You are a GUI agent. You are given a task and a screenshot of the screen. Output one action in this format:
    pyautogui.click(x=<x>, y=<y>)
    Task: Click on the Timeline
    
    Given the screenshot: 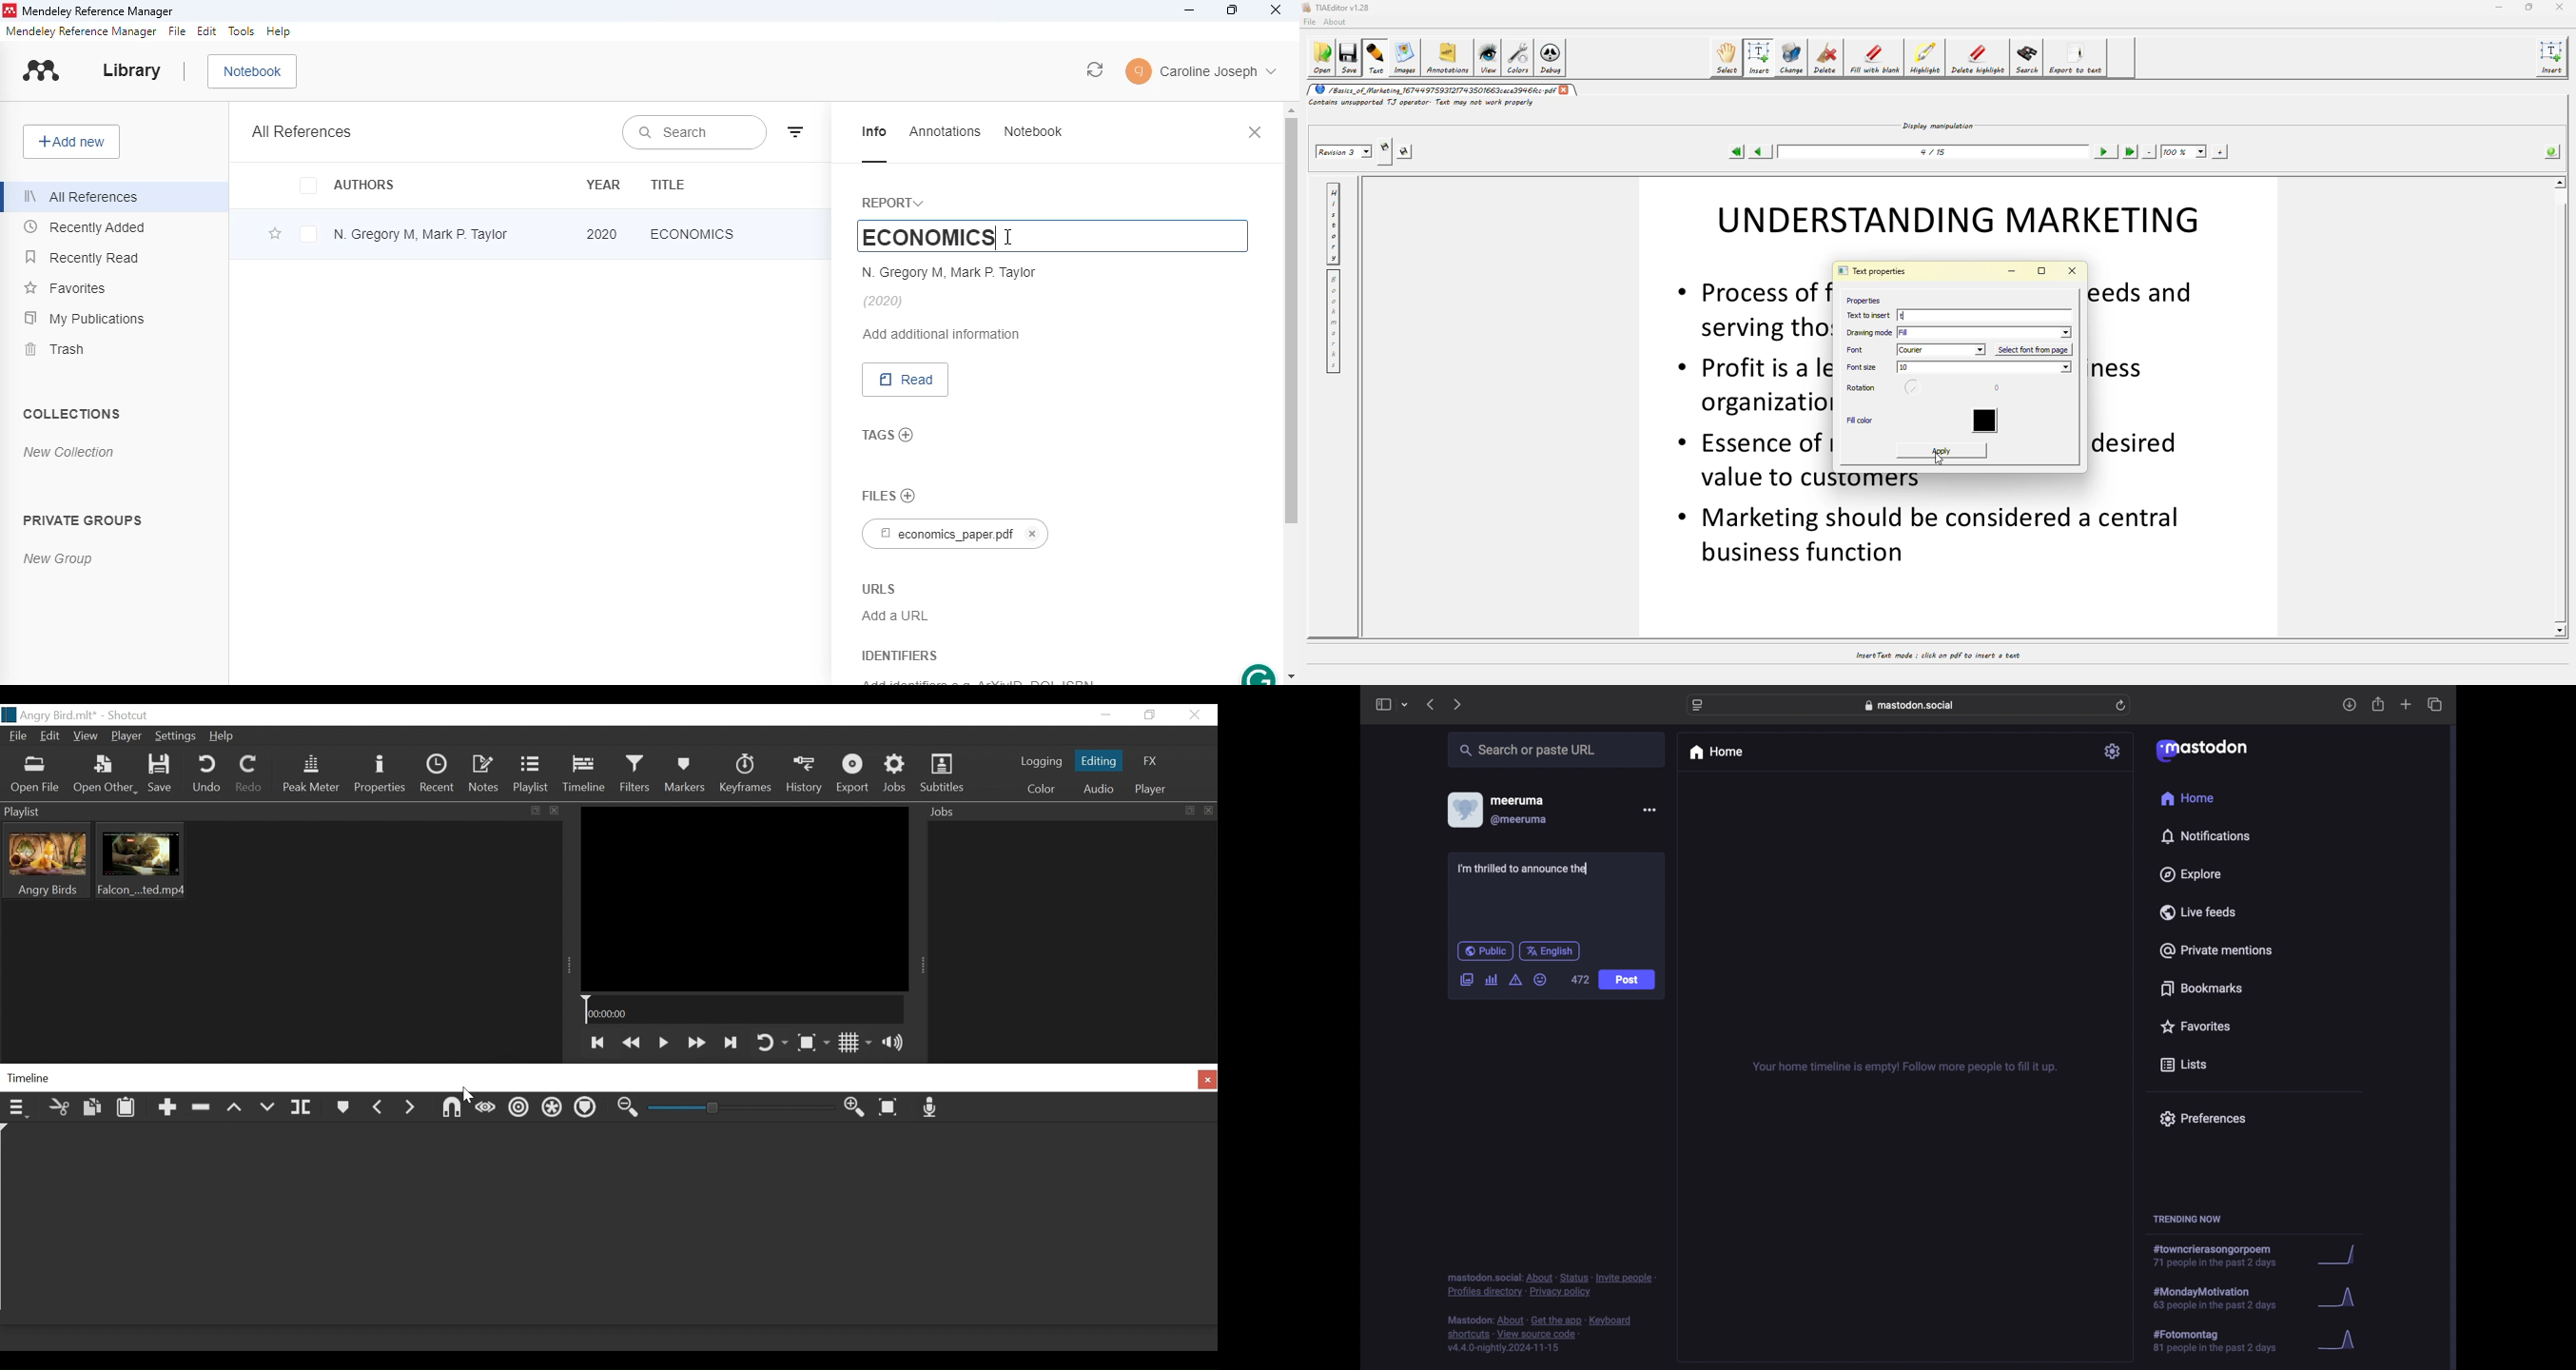 What is the action you would take?
    pyautogui.click(x=743, y=1010)
    